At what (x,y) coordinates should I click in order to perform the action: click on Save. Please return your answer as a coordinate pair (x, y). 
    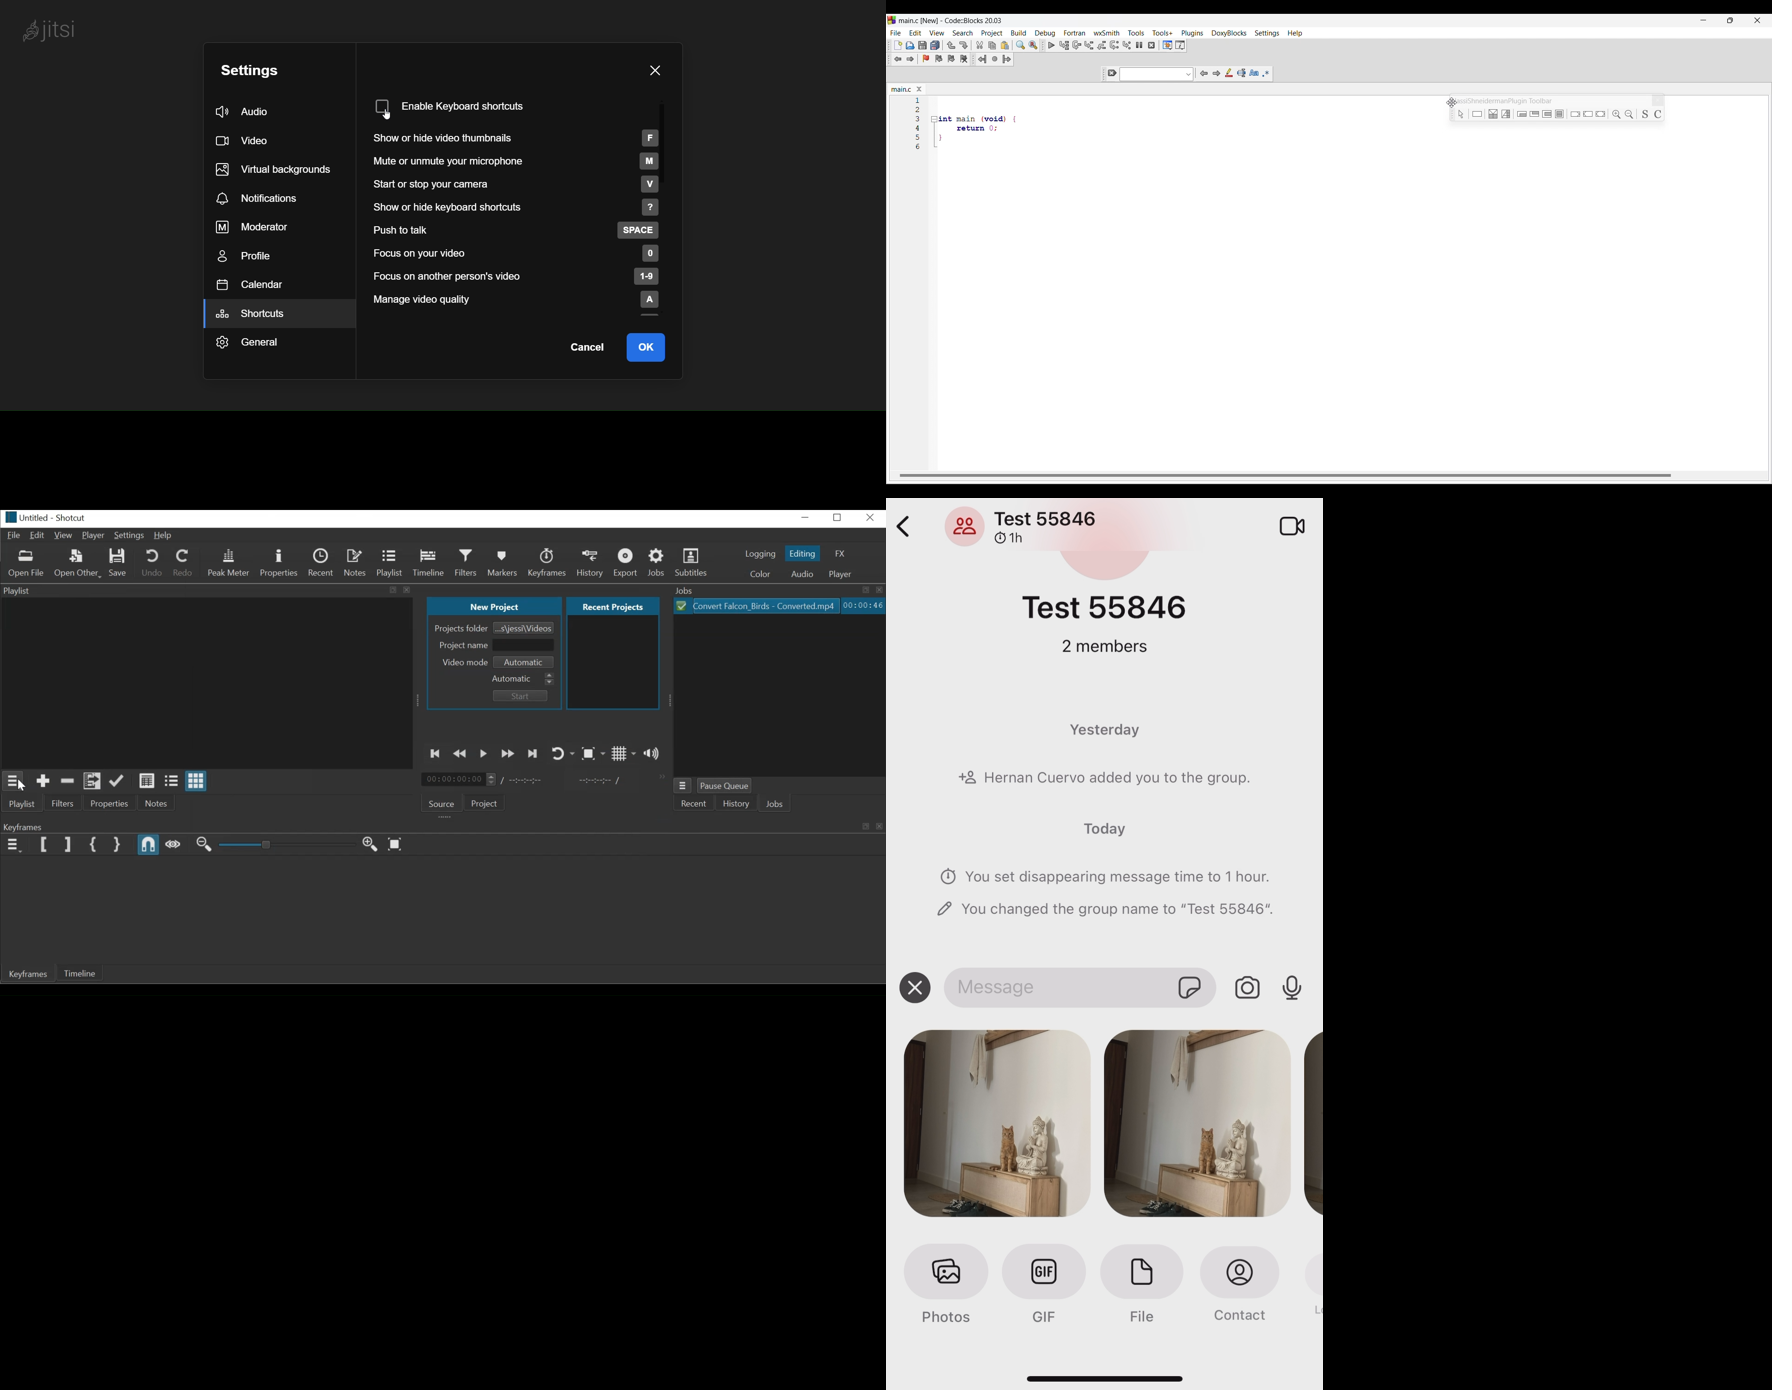
    Looking at the image, I should click on (923, 45).